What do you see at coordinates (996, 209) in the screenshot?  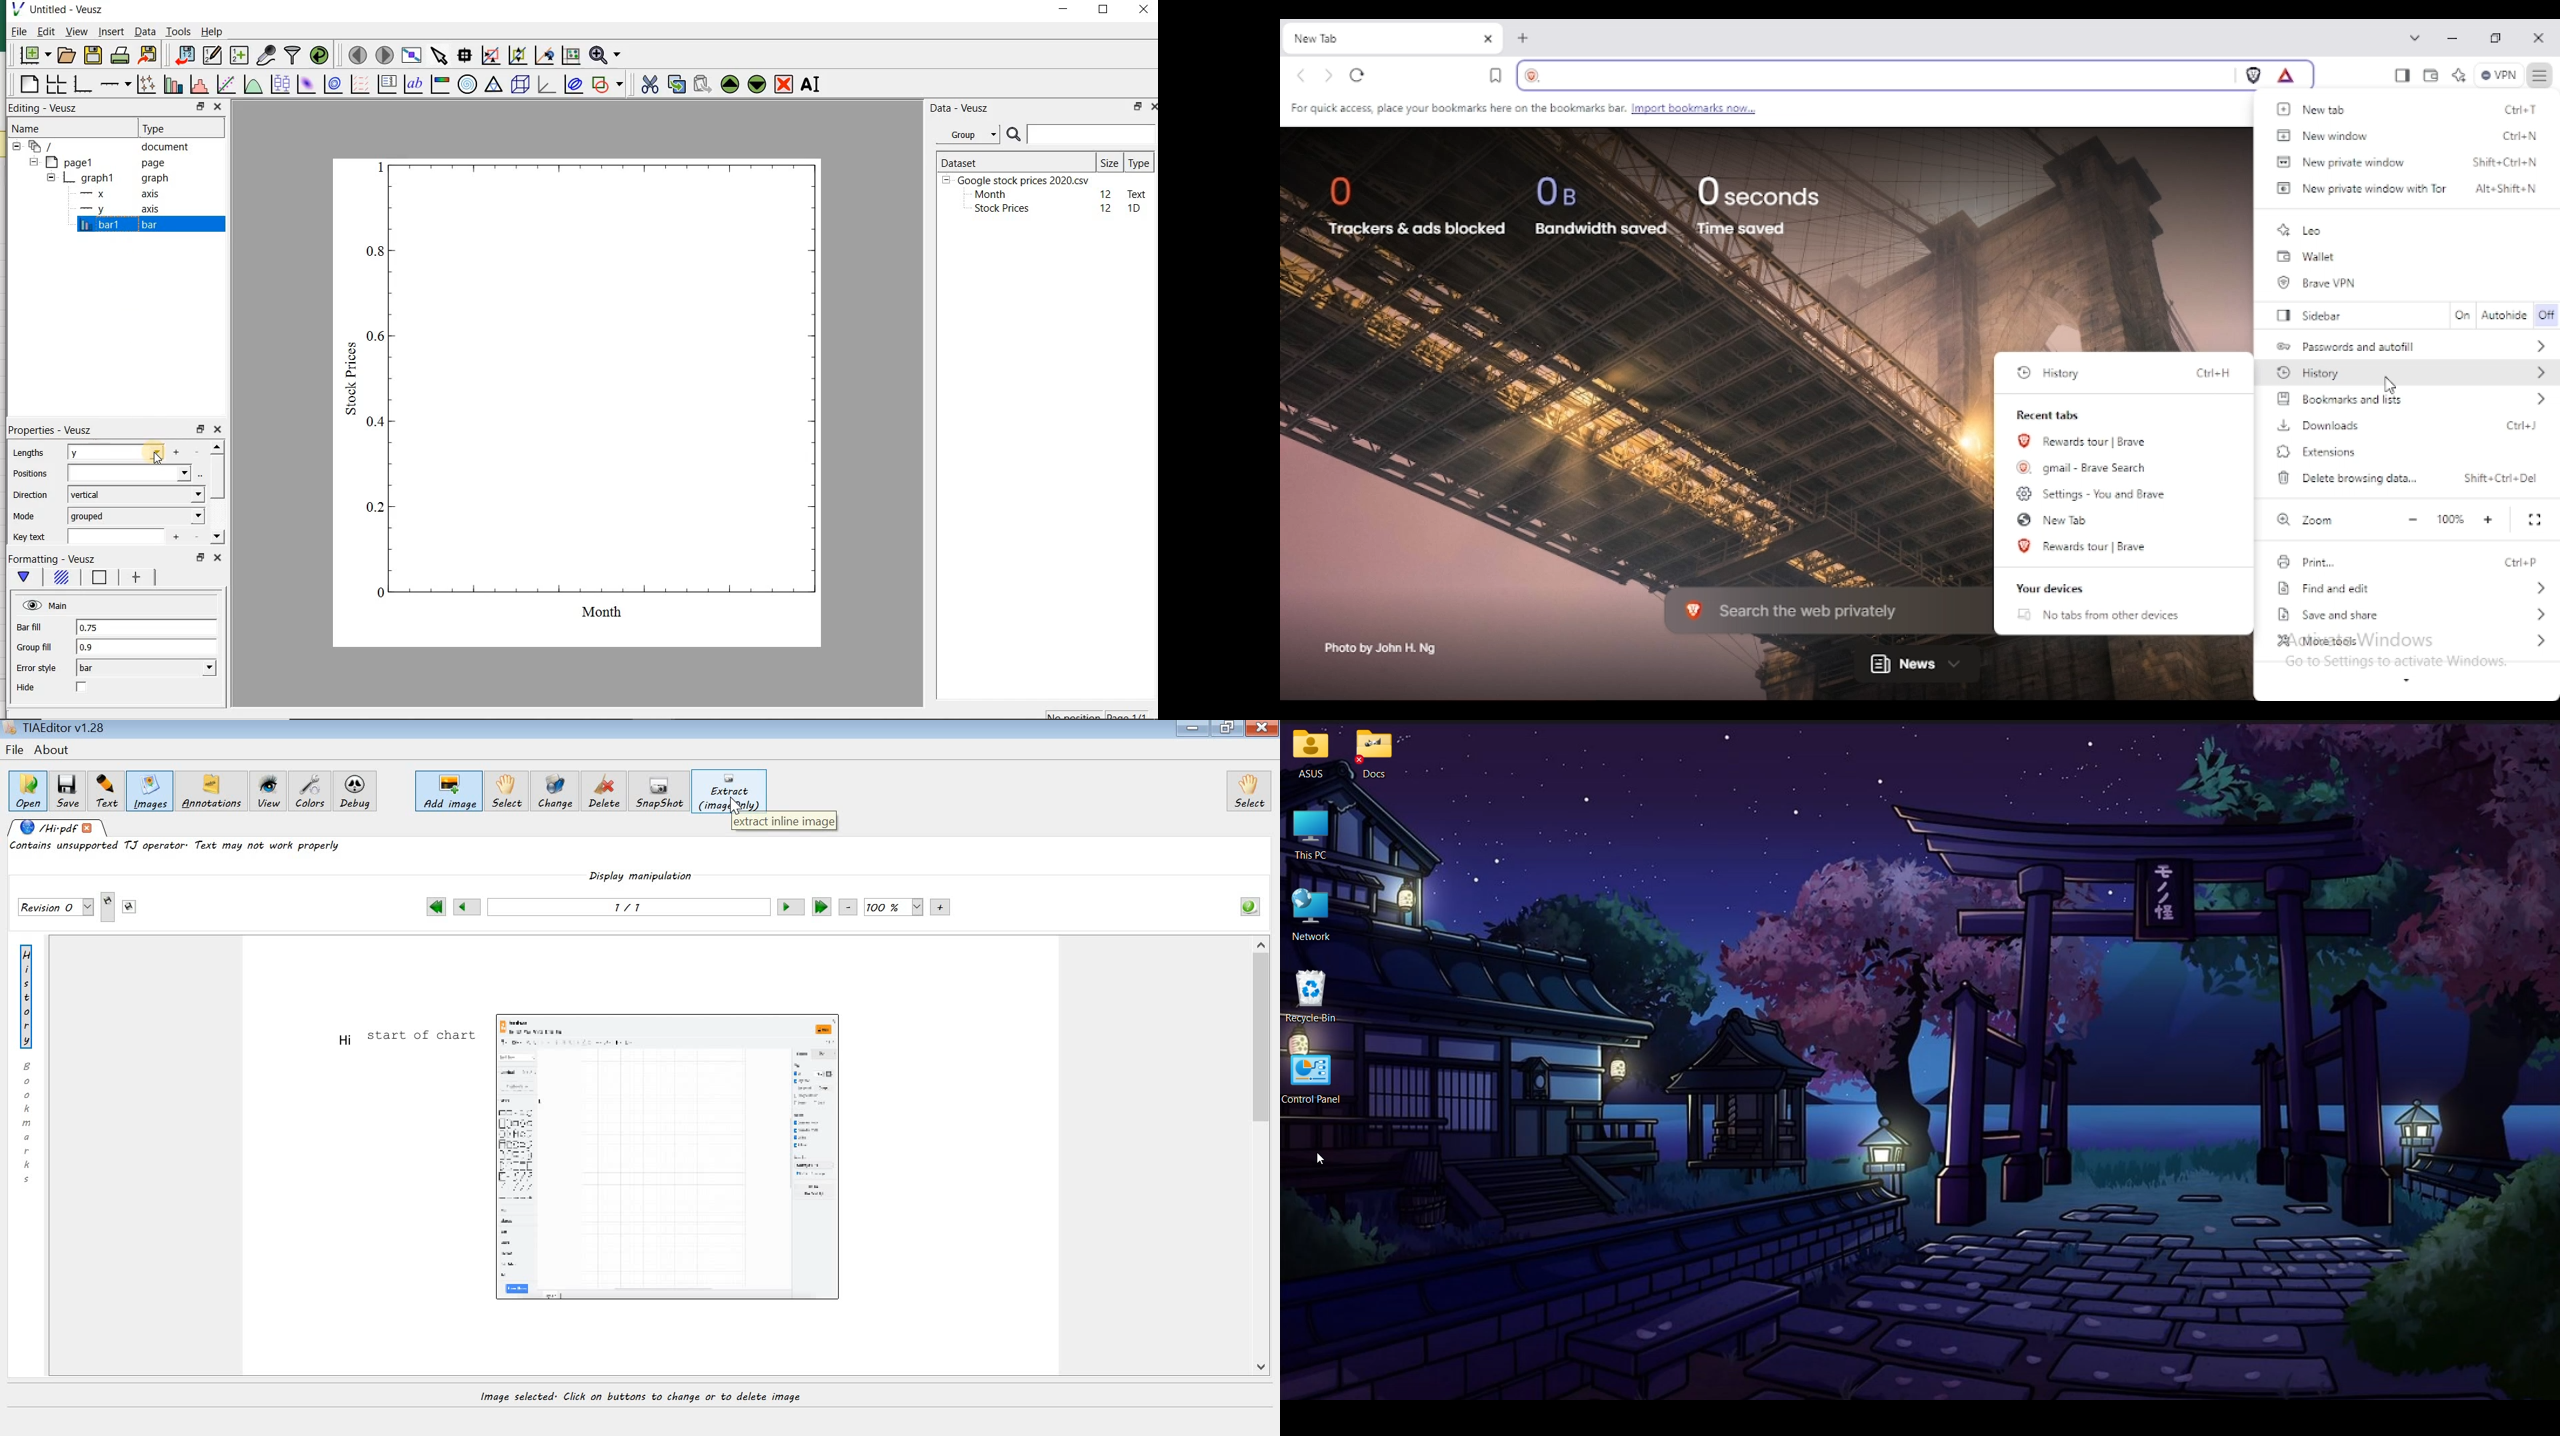 I see `Stock prices` at bounding box center [996, 209].